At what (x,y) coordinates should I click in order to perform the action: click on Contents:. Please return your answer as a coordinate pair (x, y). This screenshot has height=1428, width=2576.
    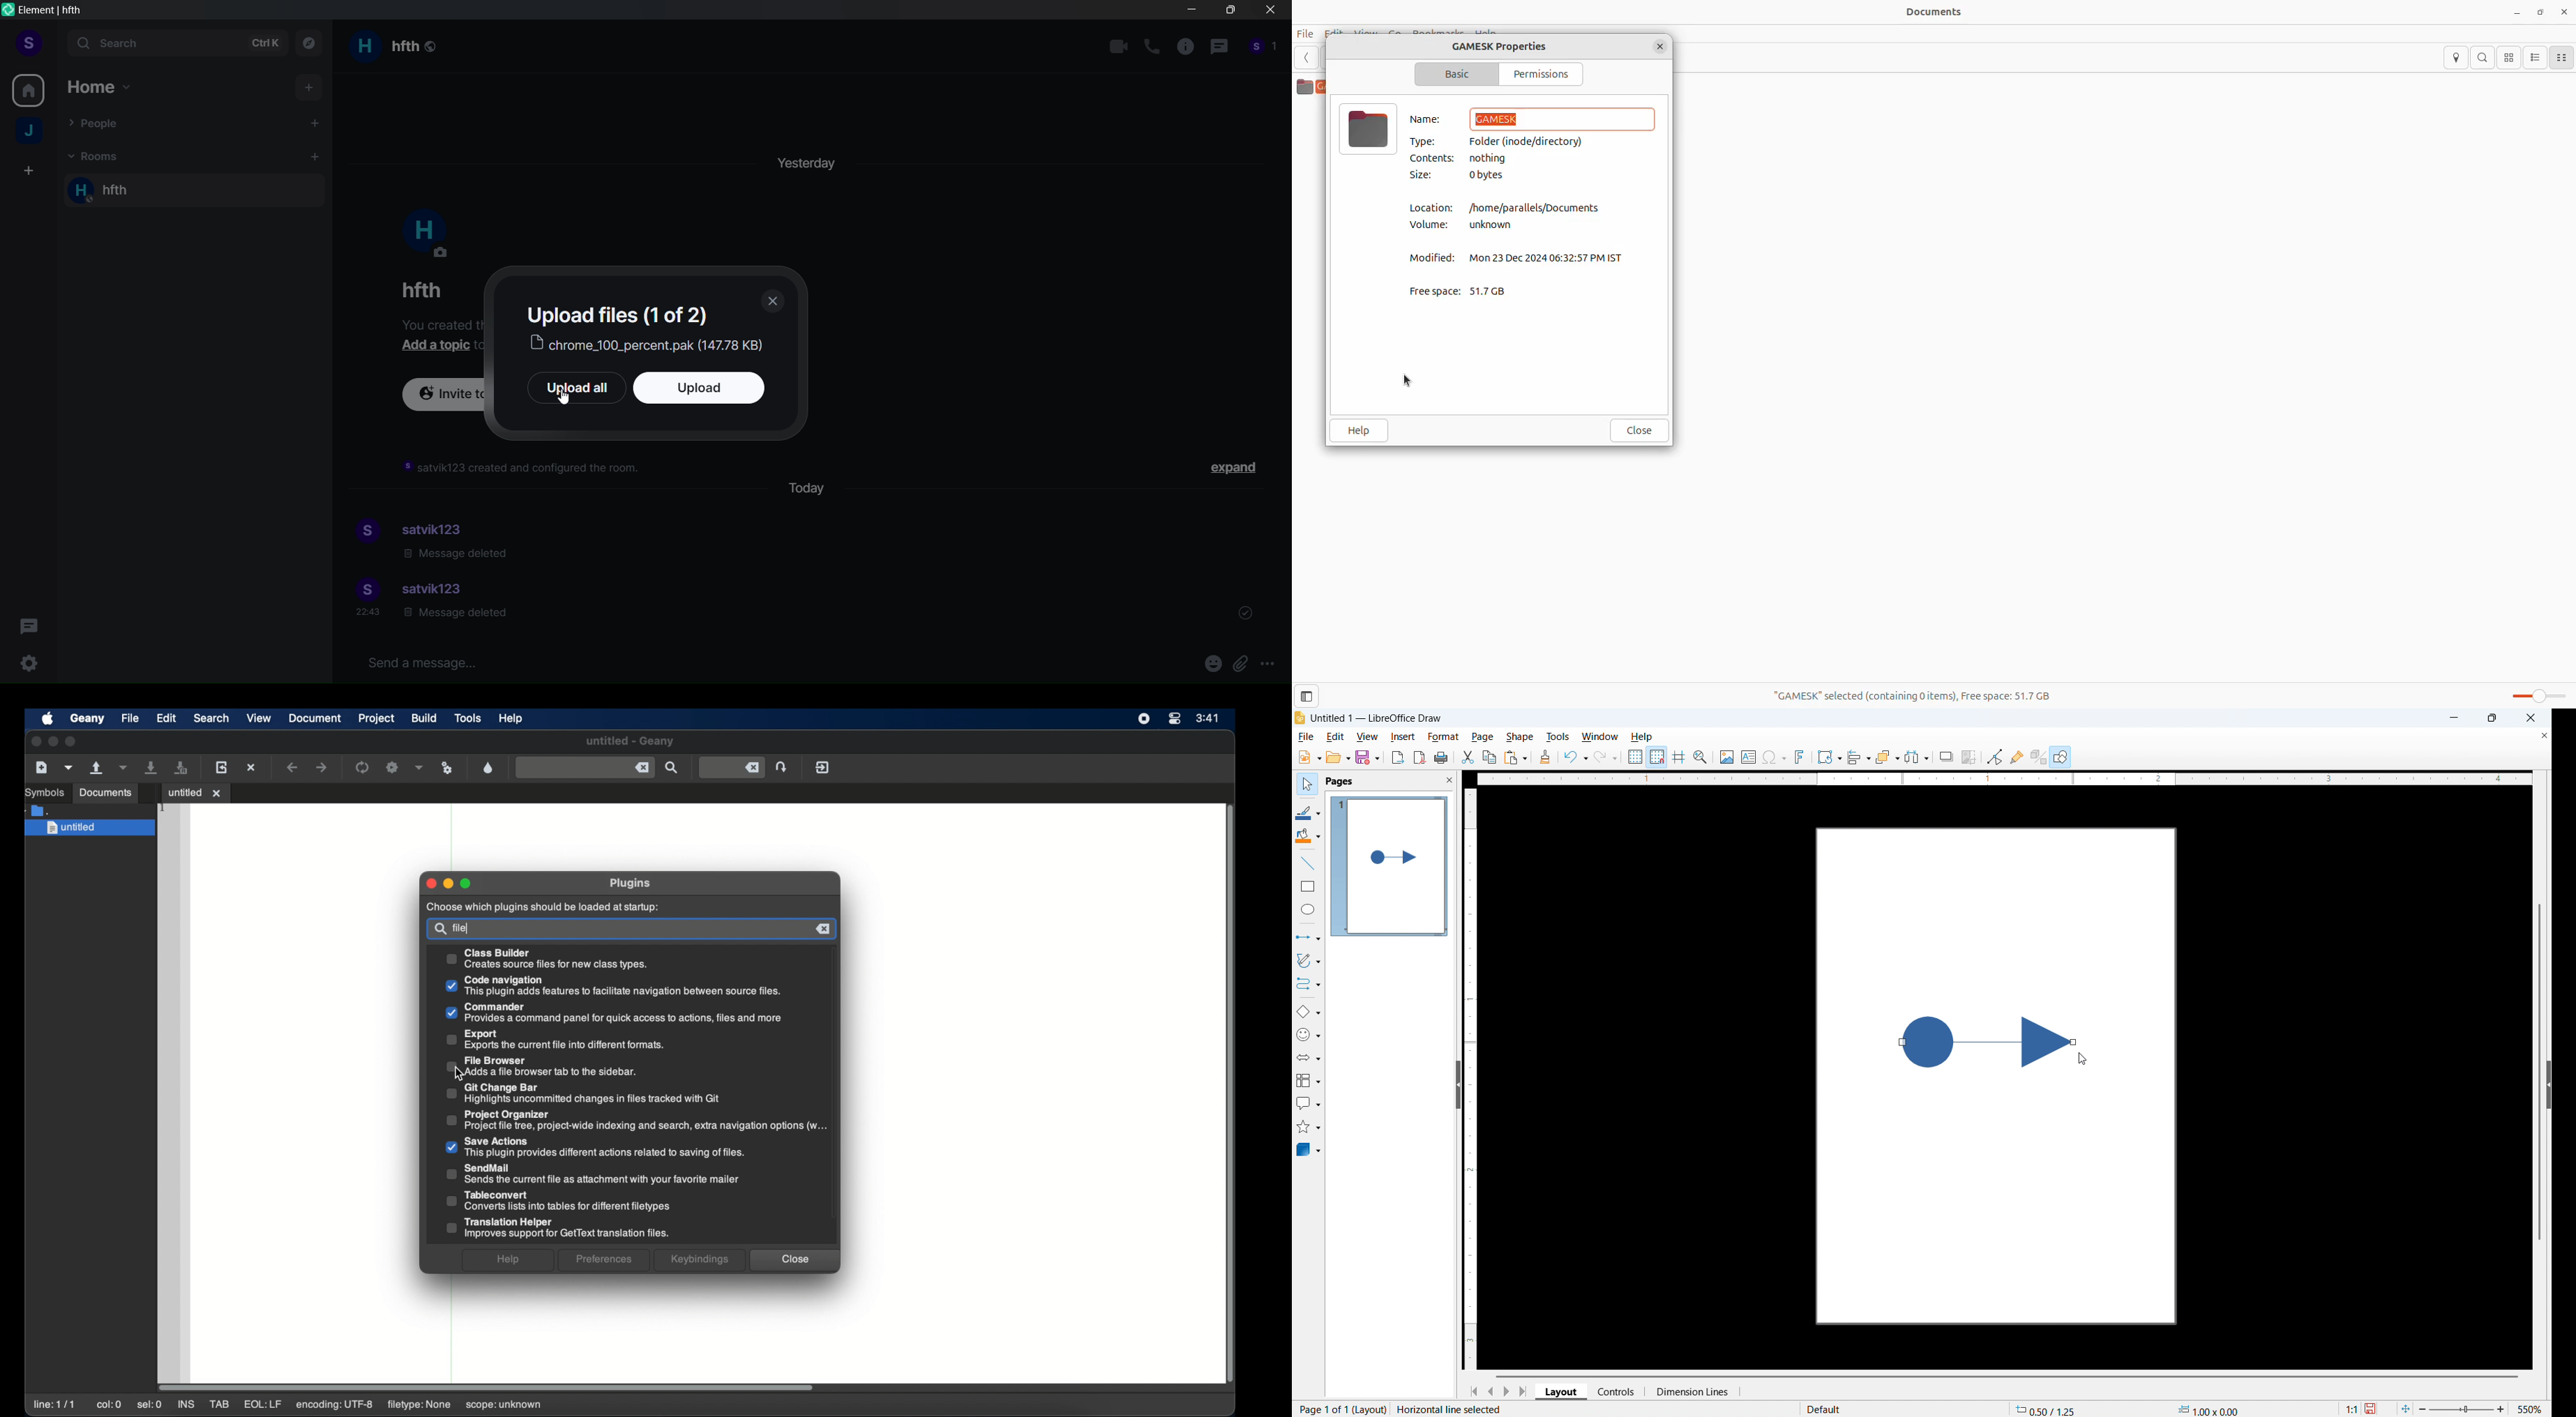
    Looking at the image, I should click on (1436, 159).